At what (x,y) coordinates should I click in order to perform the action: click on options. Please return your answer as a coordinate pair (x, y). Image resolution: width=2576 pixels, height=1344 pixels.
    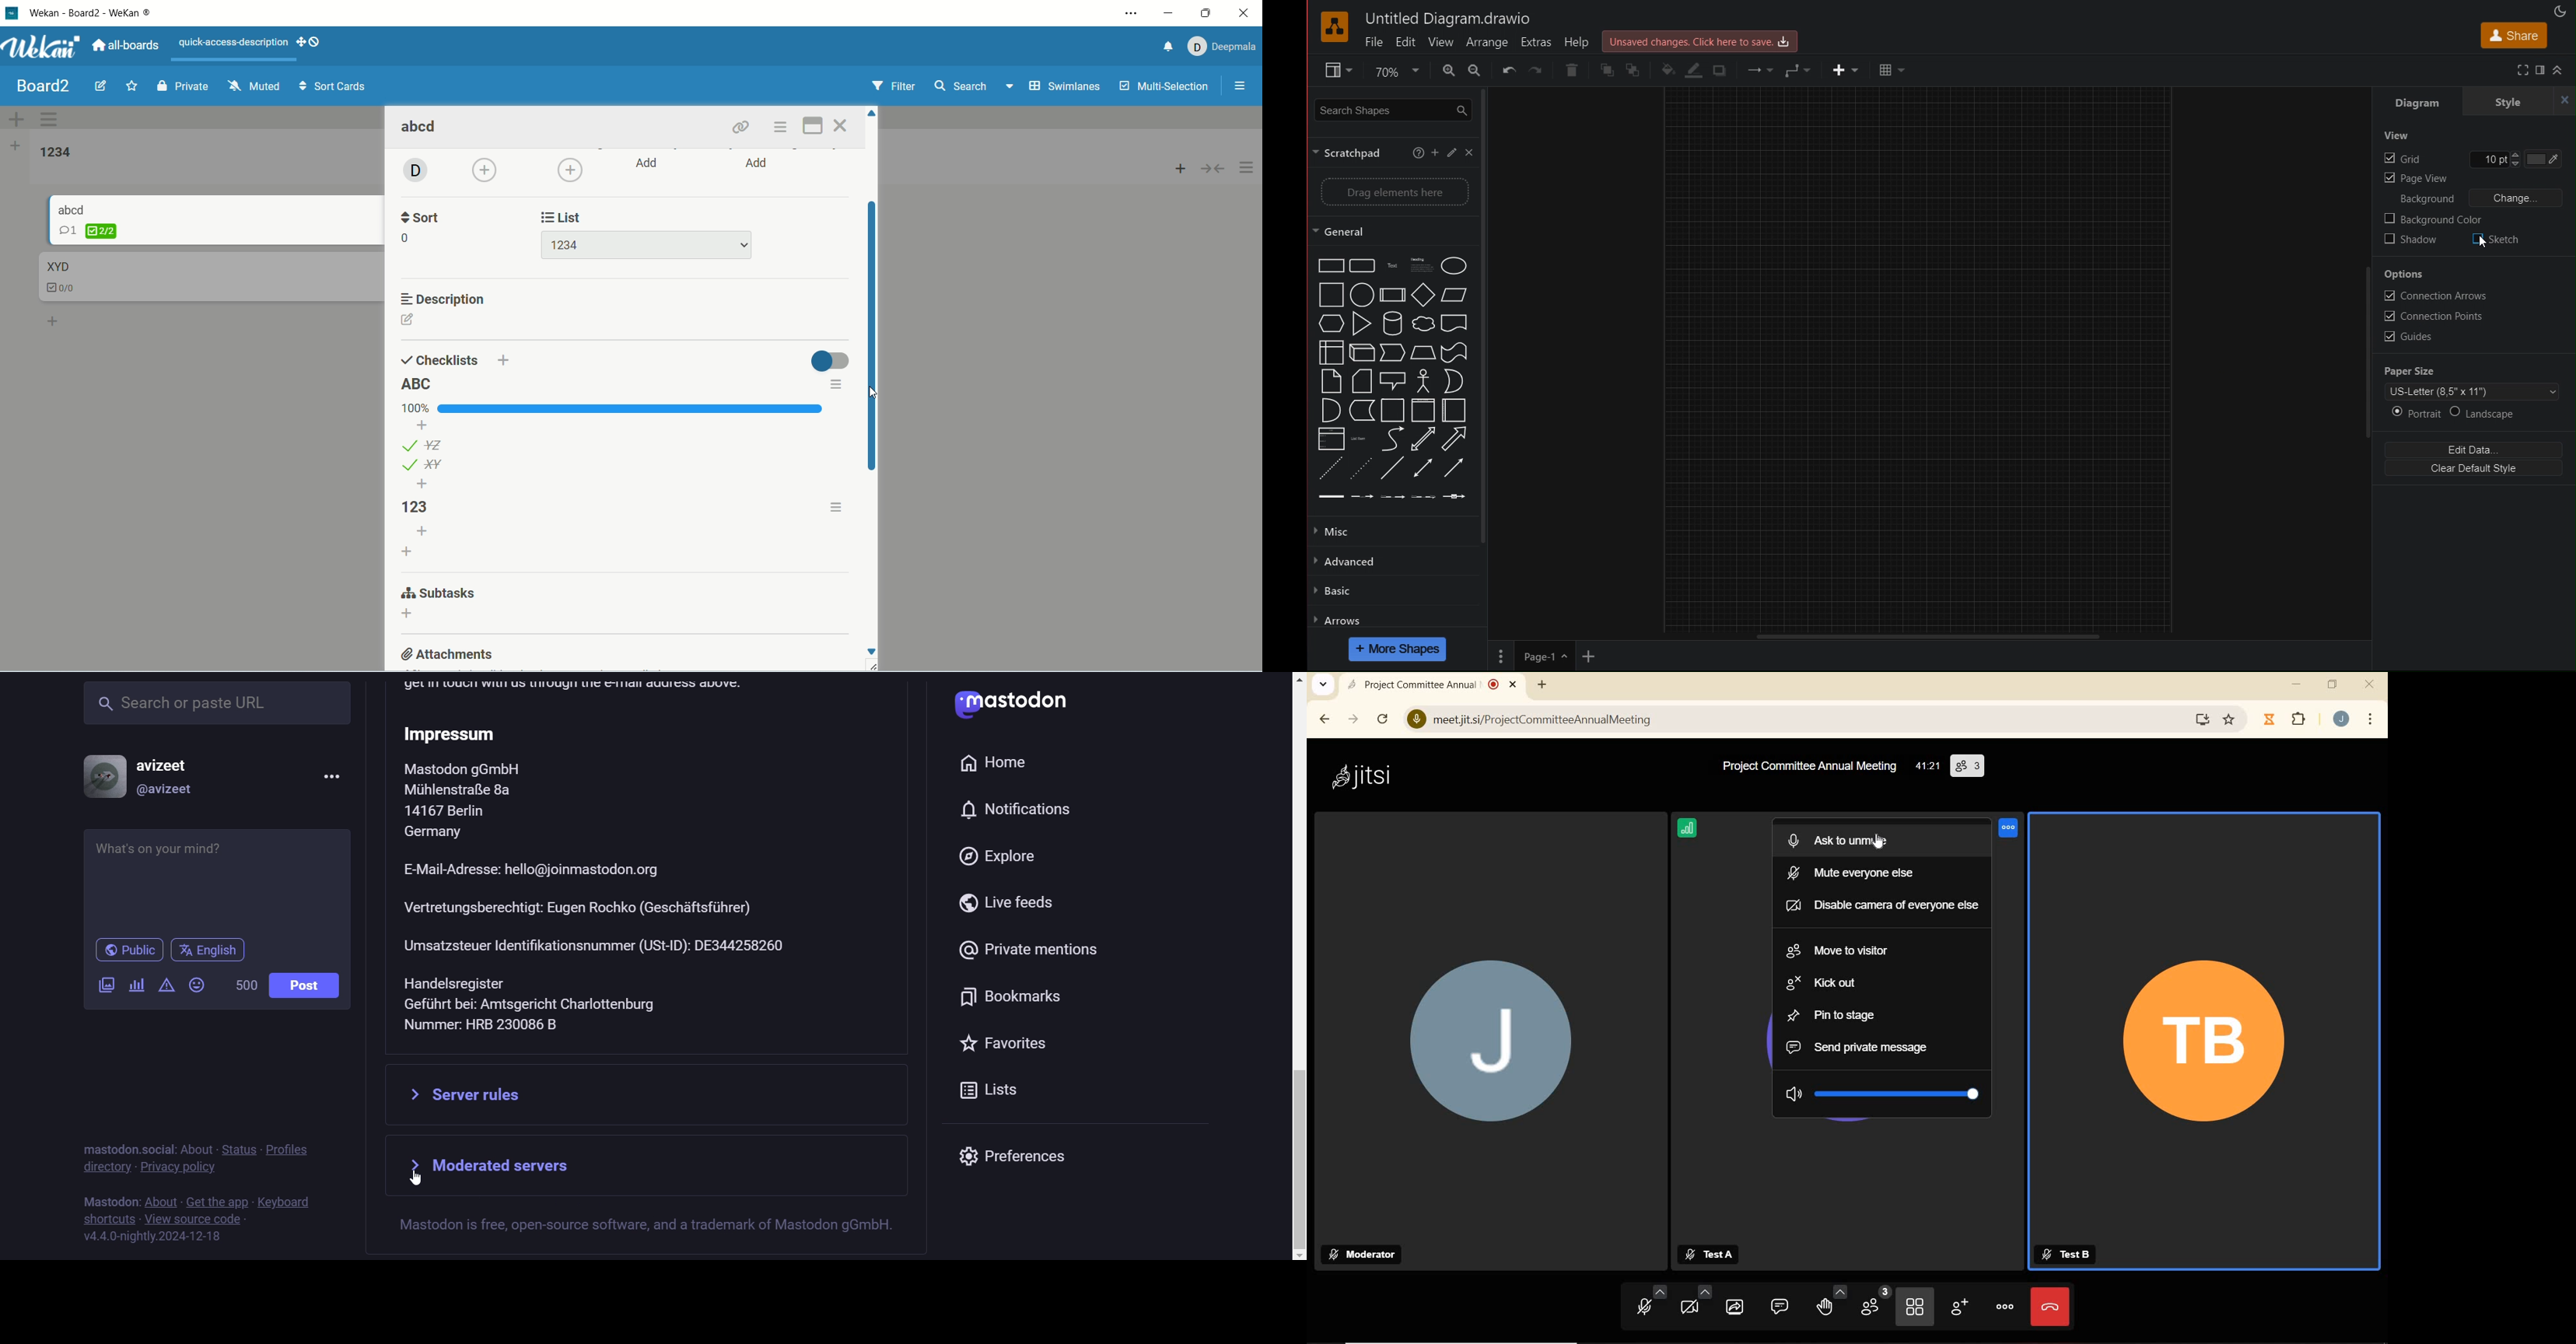
    Looking at the image, I should click on (838, 506).